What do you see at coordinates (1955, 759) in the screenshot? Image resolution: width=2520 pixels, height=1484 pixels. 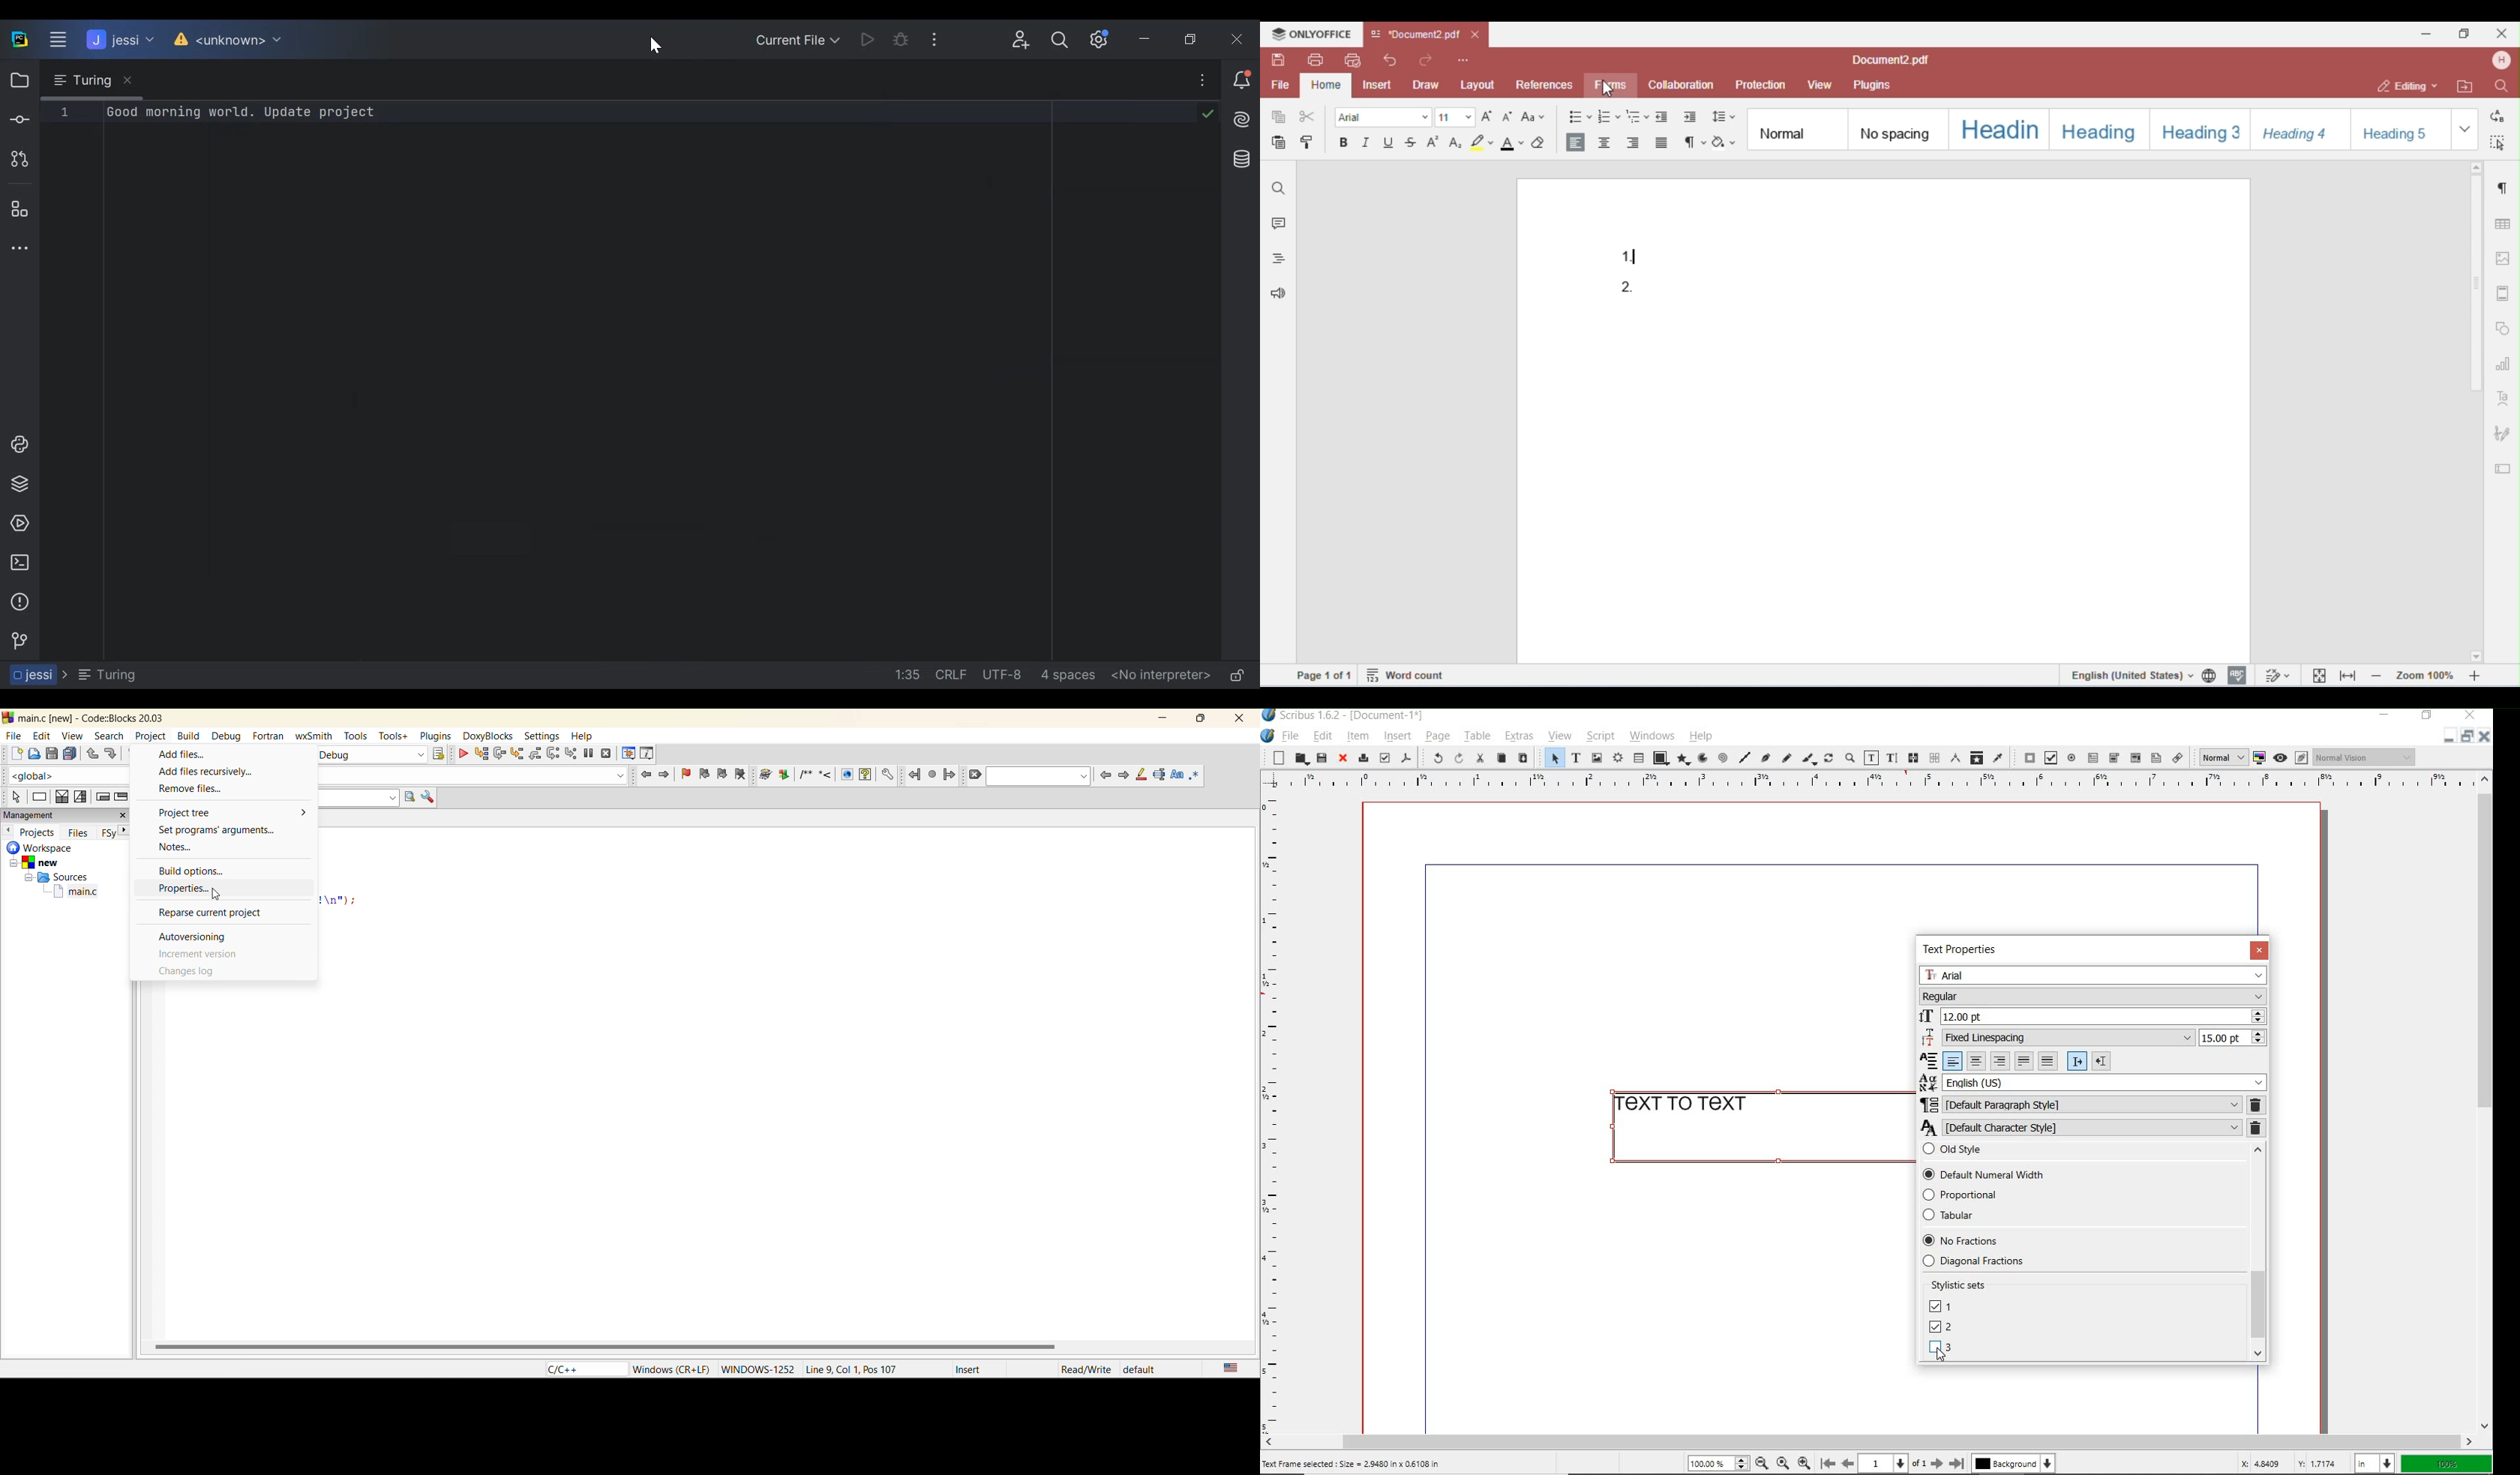 I see `measurements` at bounding box center [1955, 759].